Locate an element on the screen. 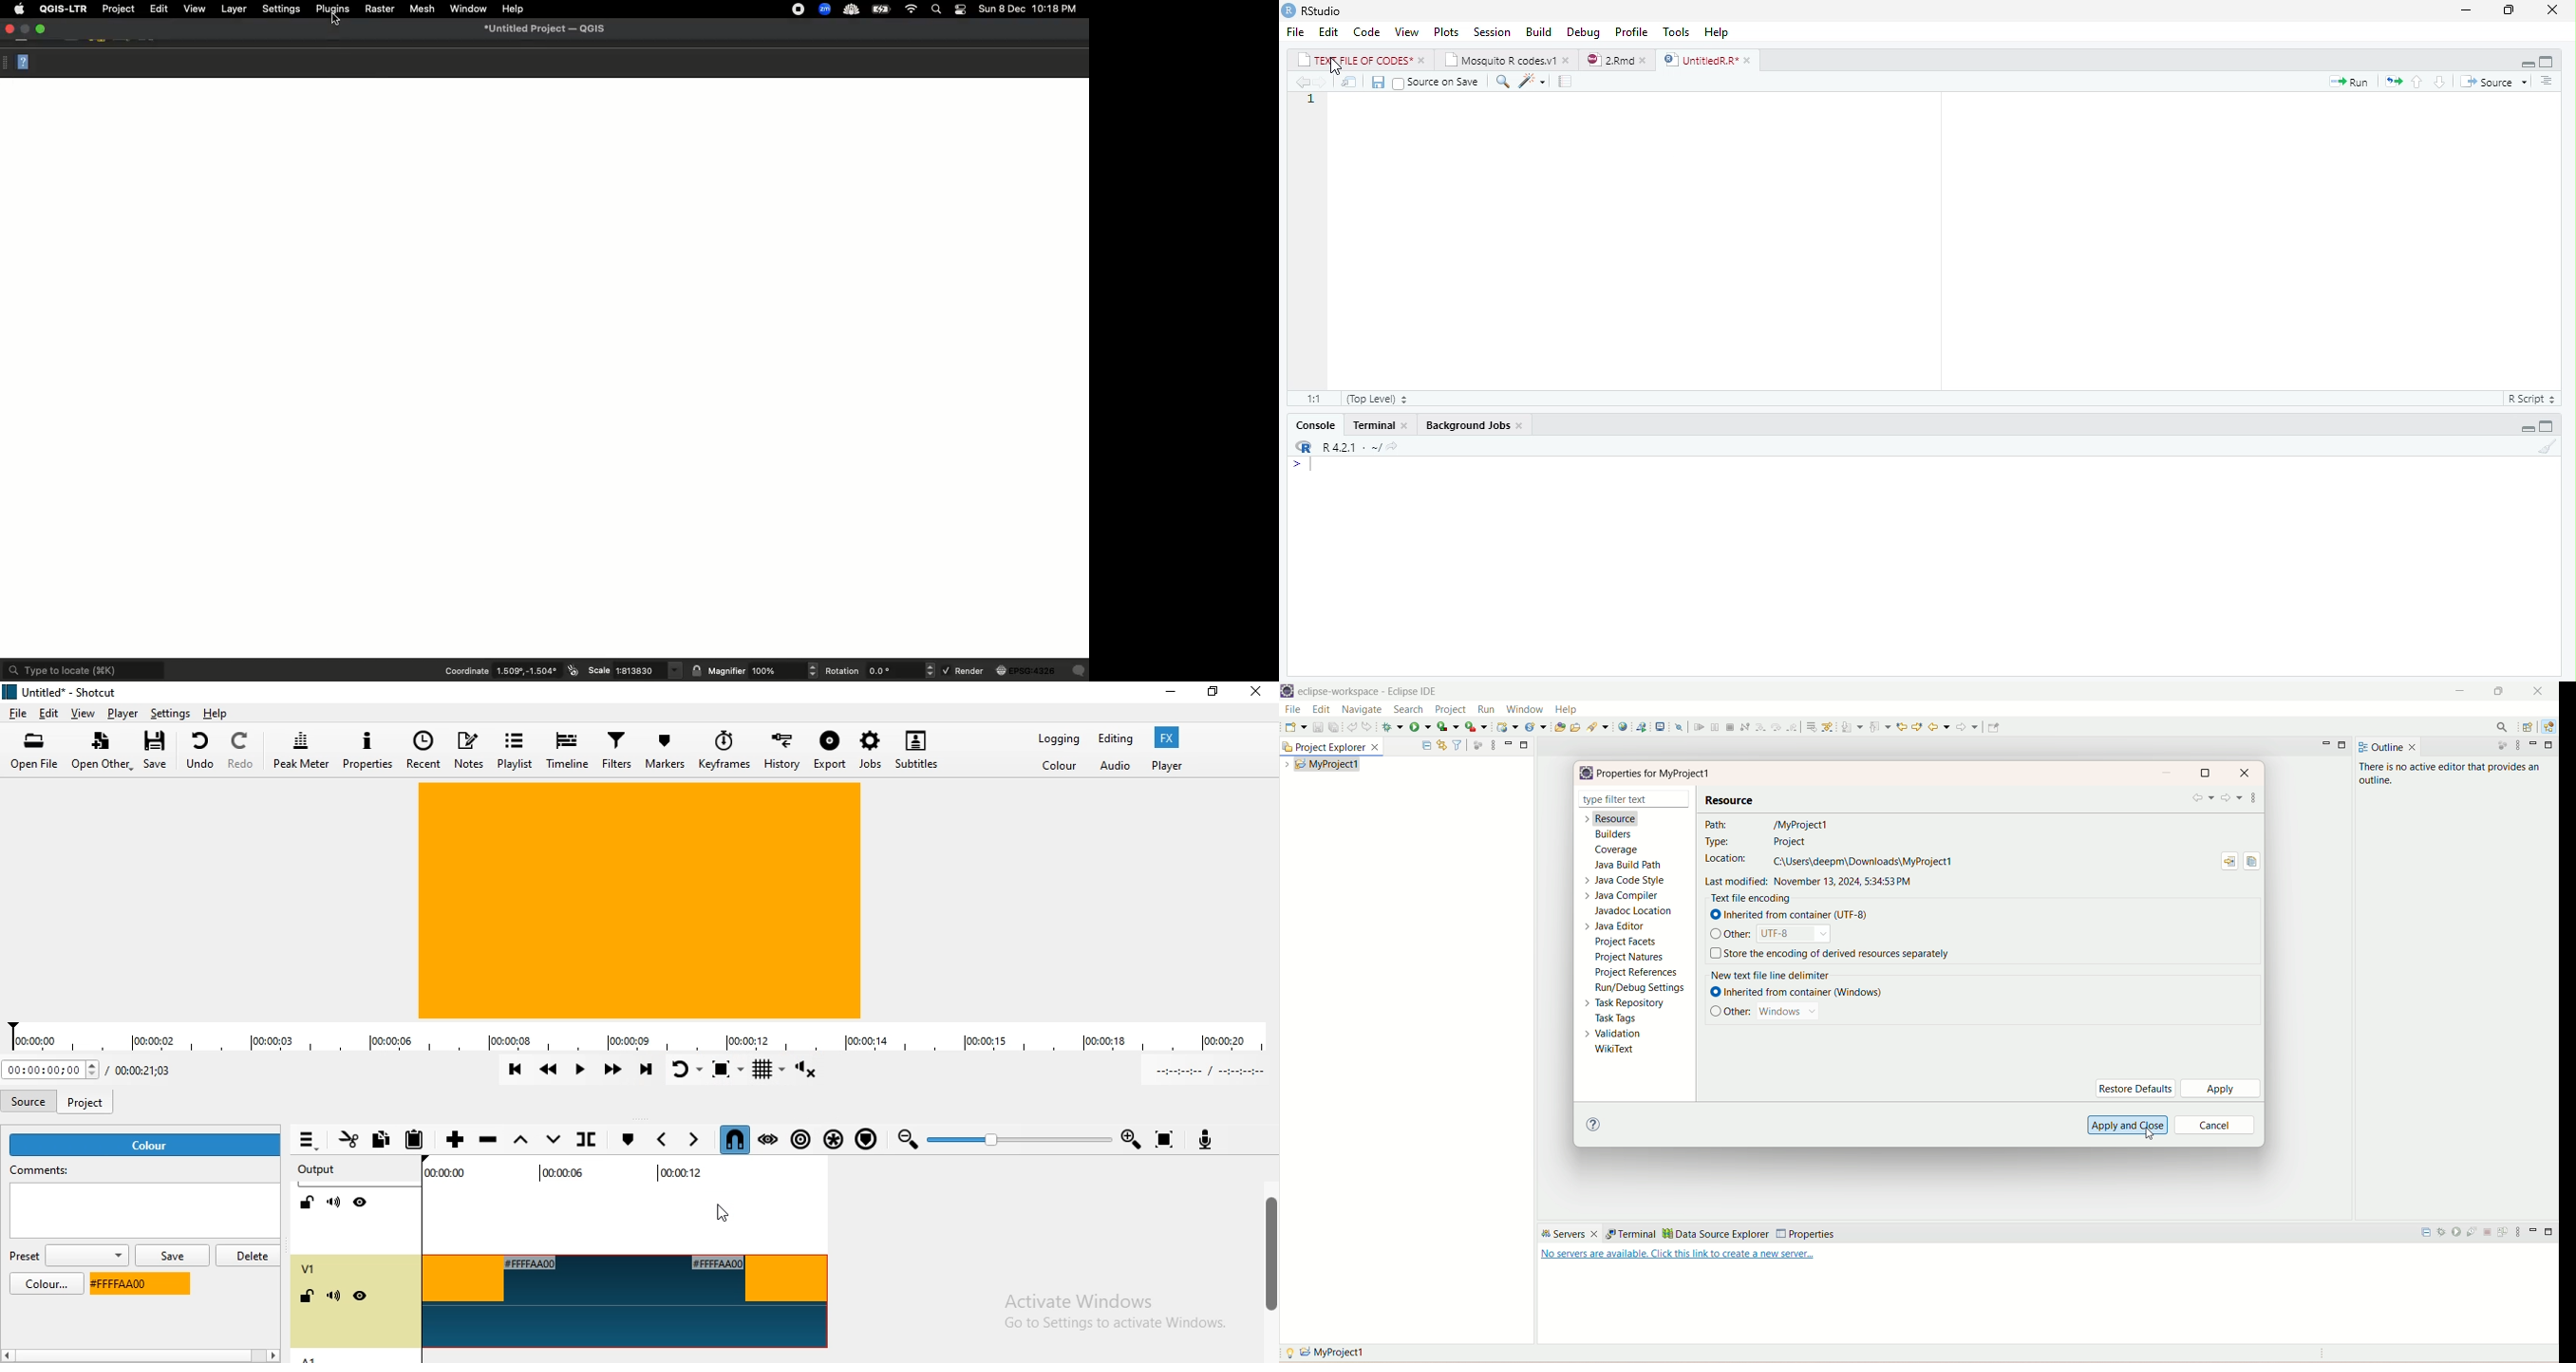 The image size is (2576, 1372). Code is located at coordinates (1367, 31).